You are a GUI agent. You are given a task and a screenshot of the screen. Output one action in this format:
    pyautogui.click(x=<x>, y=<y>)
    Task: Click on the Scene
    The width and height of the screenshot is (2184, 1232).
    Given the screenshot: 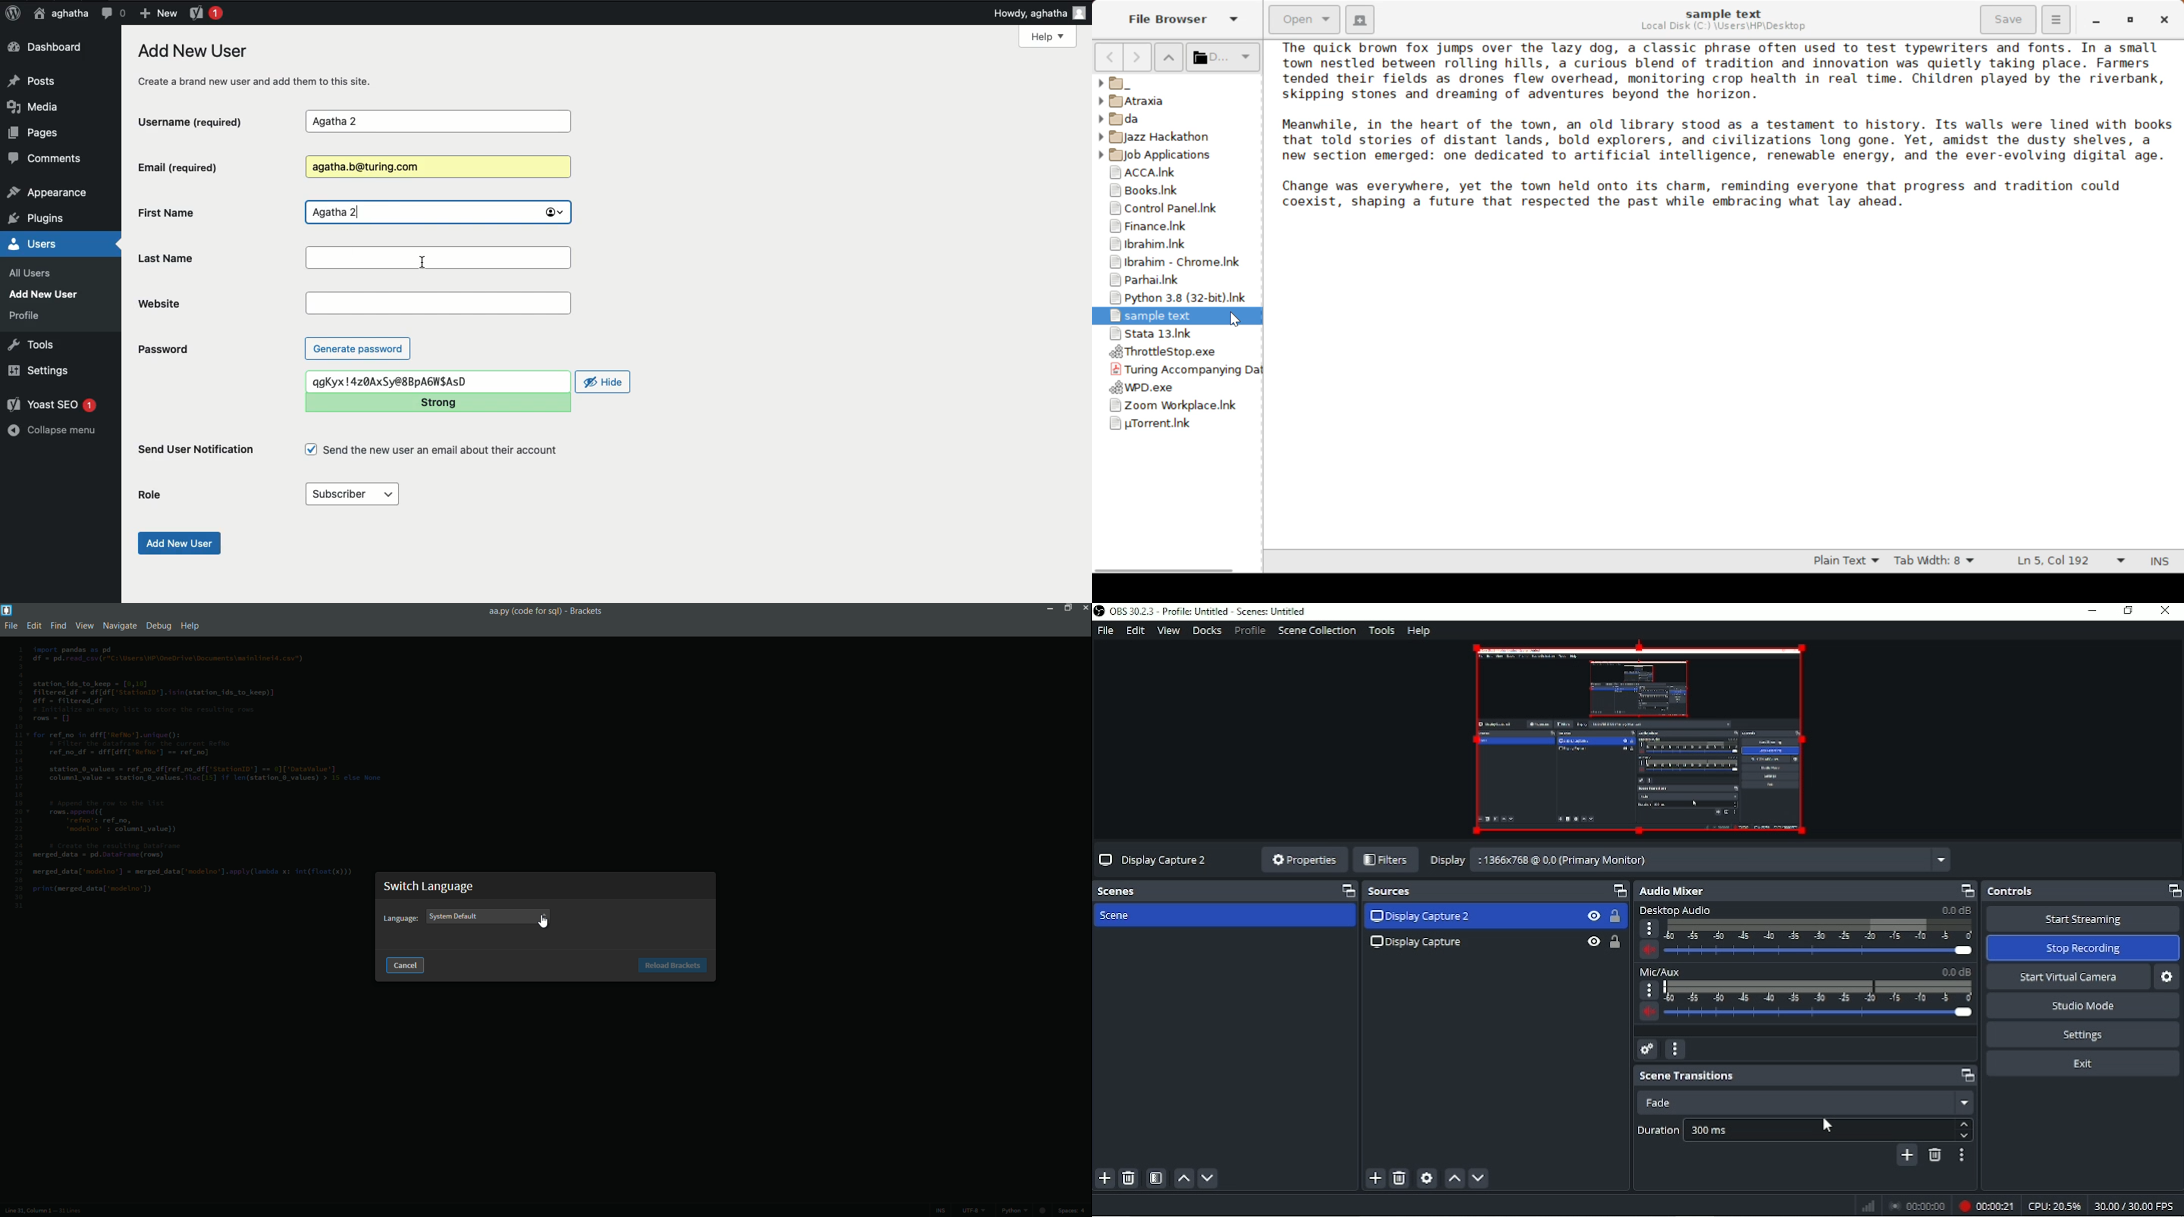 What is the action you would take?
    pyautogui.click(x=1121, y=917)
    